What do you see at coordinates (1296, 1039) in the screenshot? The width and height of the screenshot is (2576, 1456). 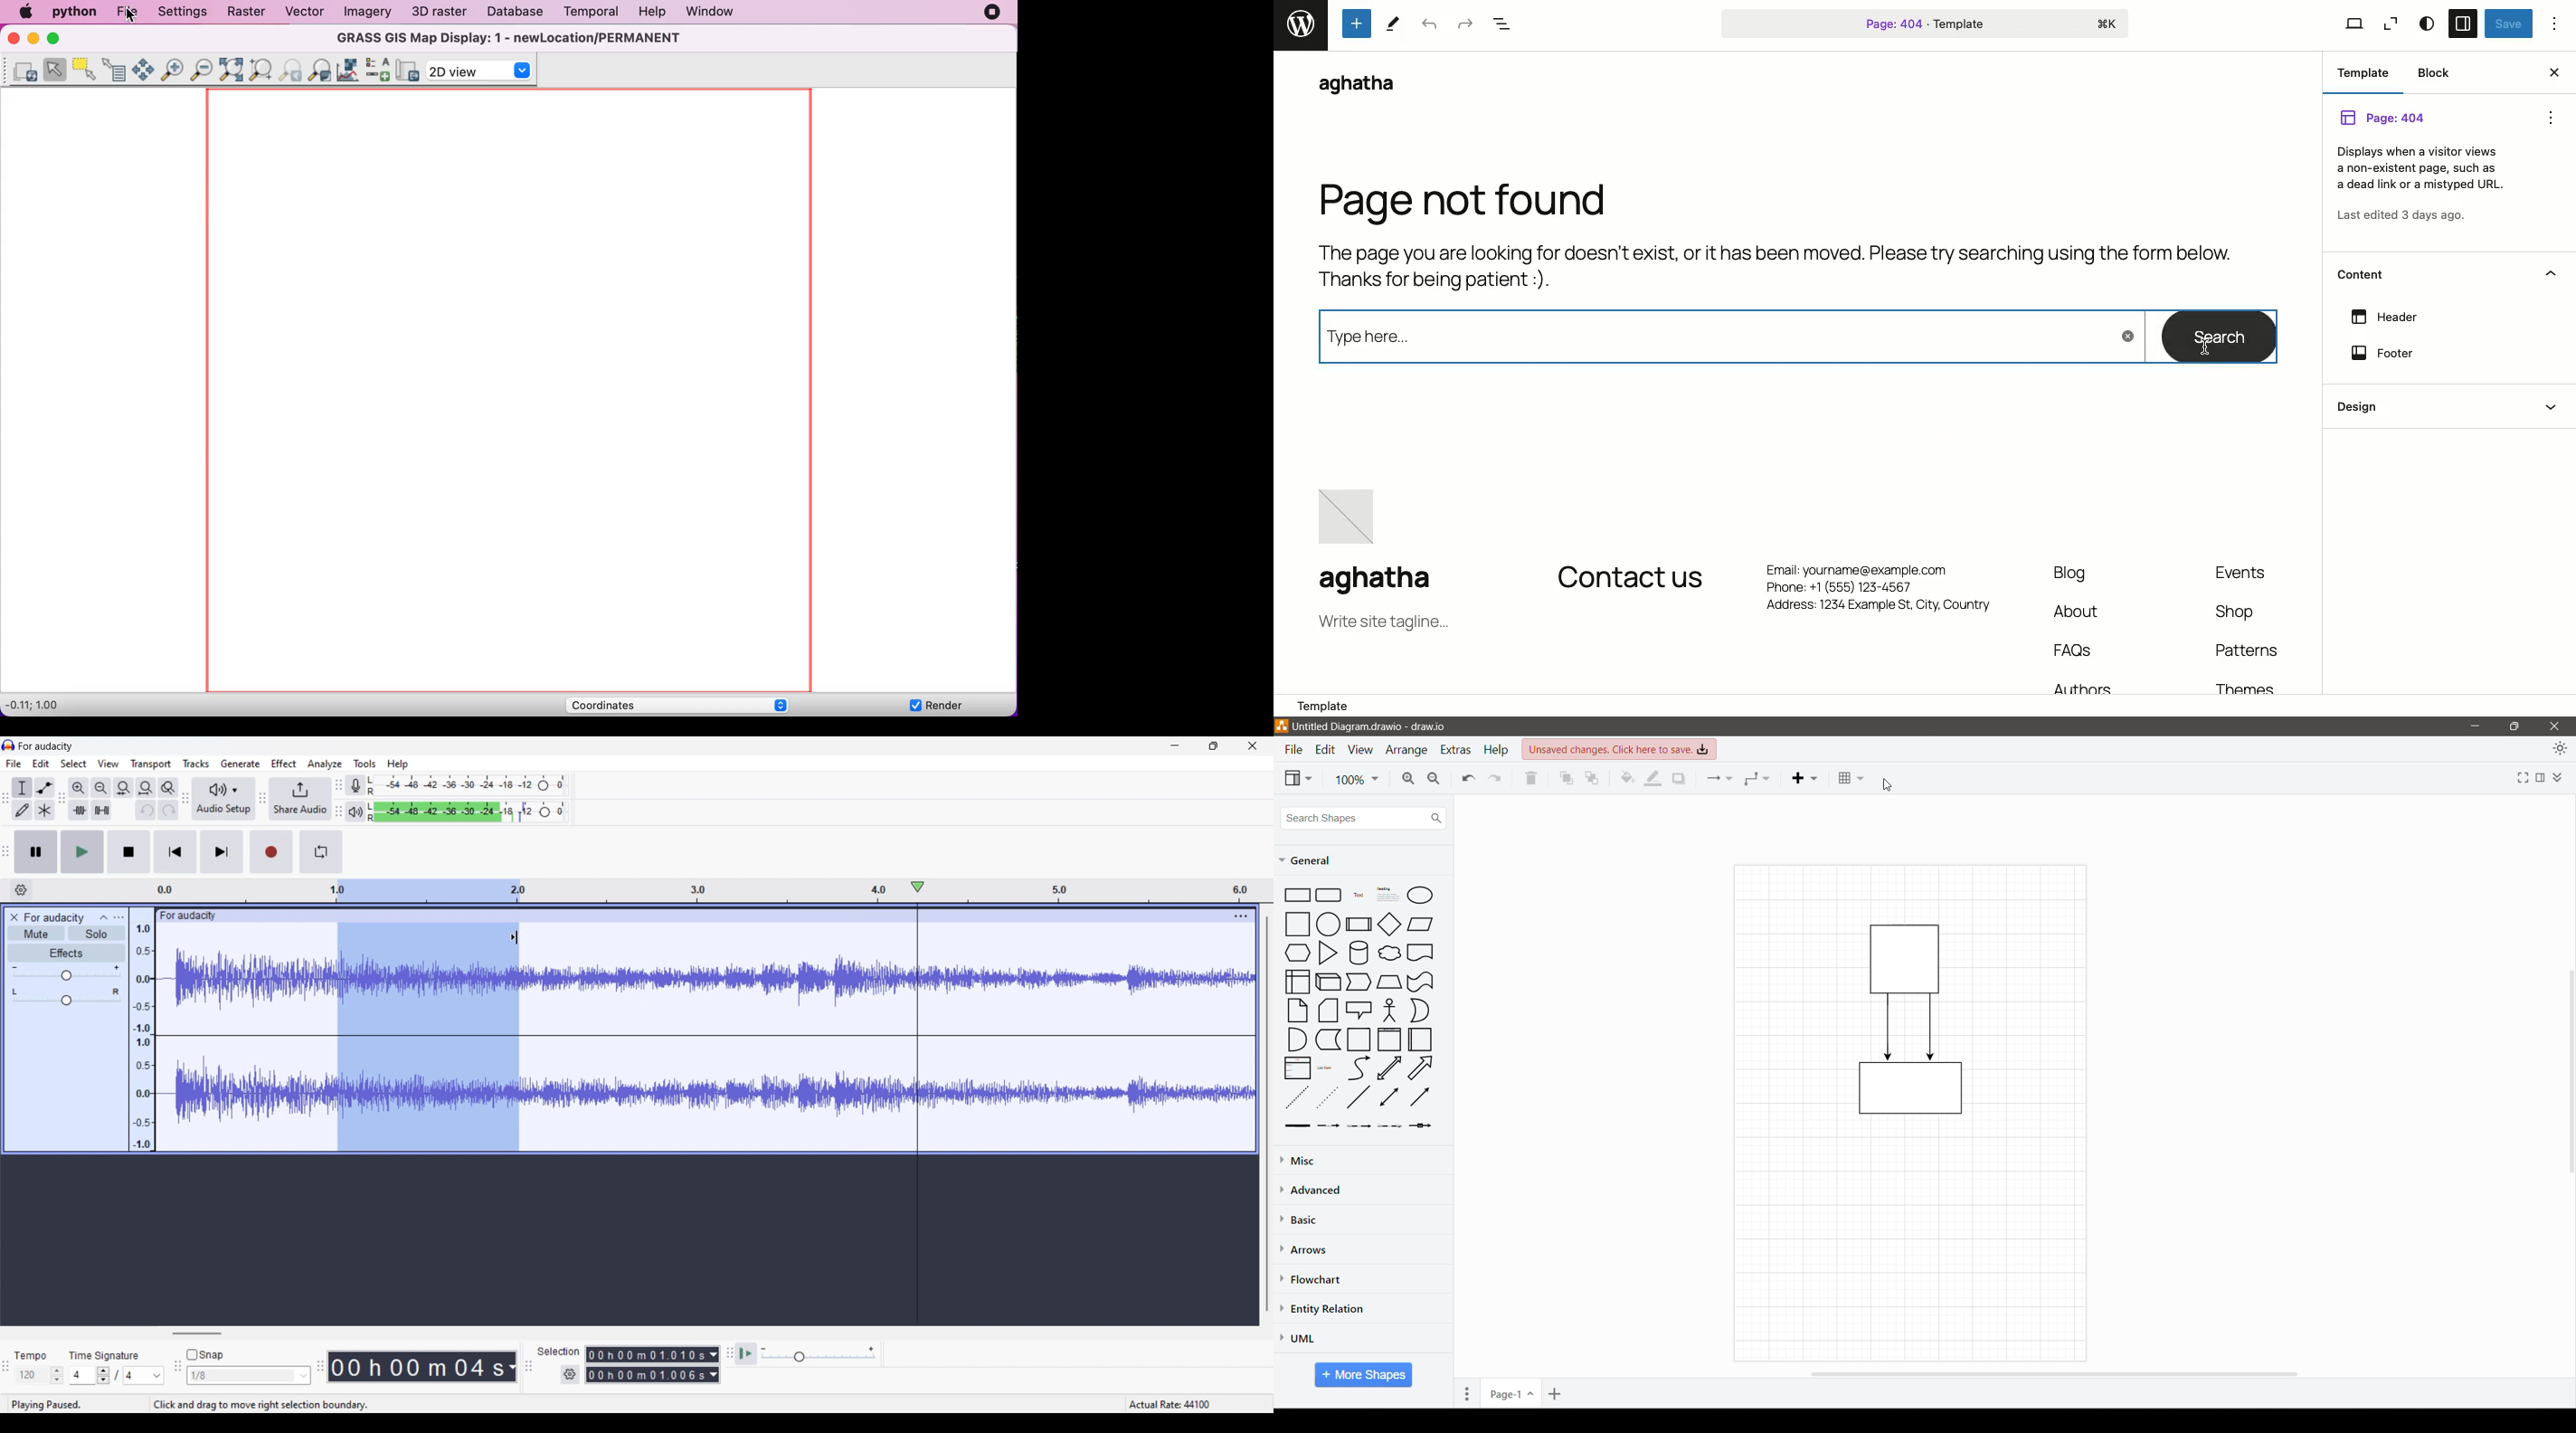 I see `And` at bounding box center [1296, 1039].